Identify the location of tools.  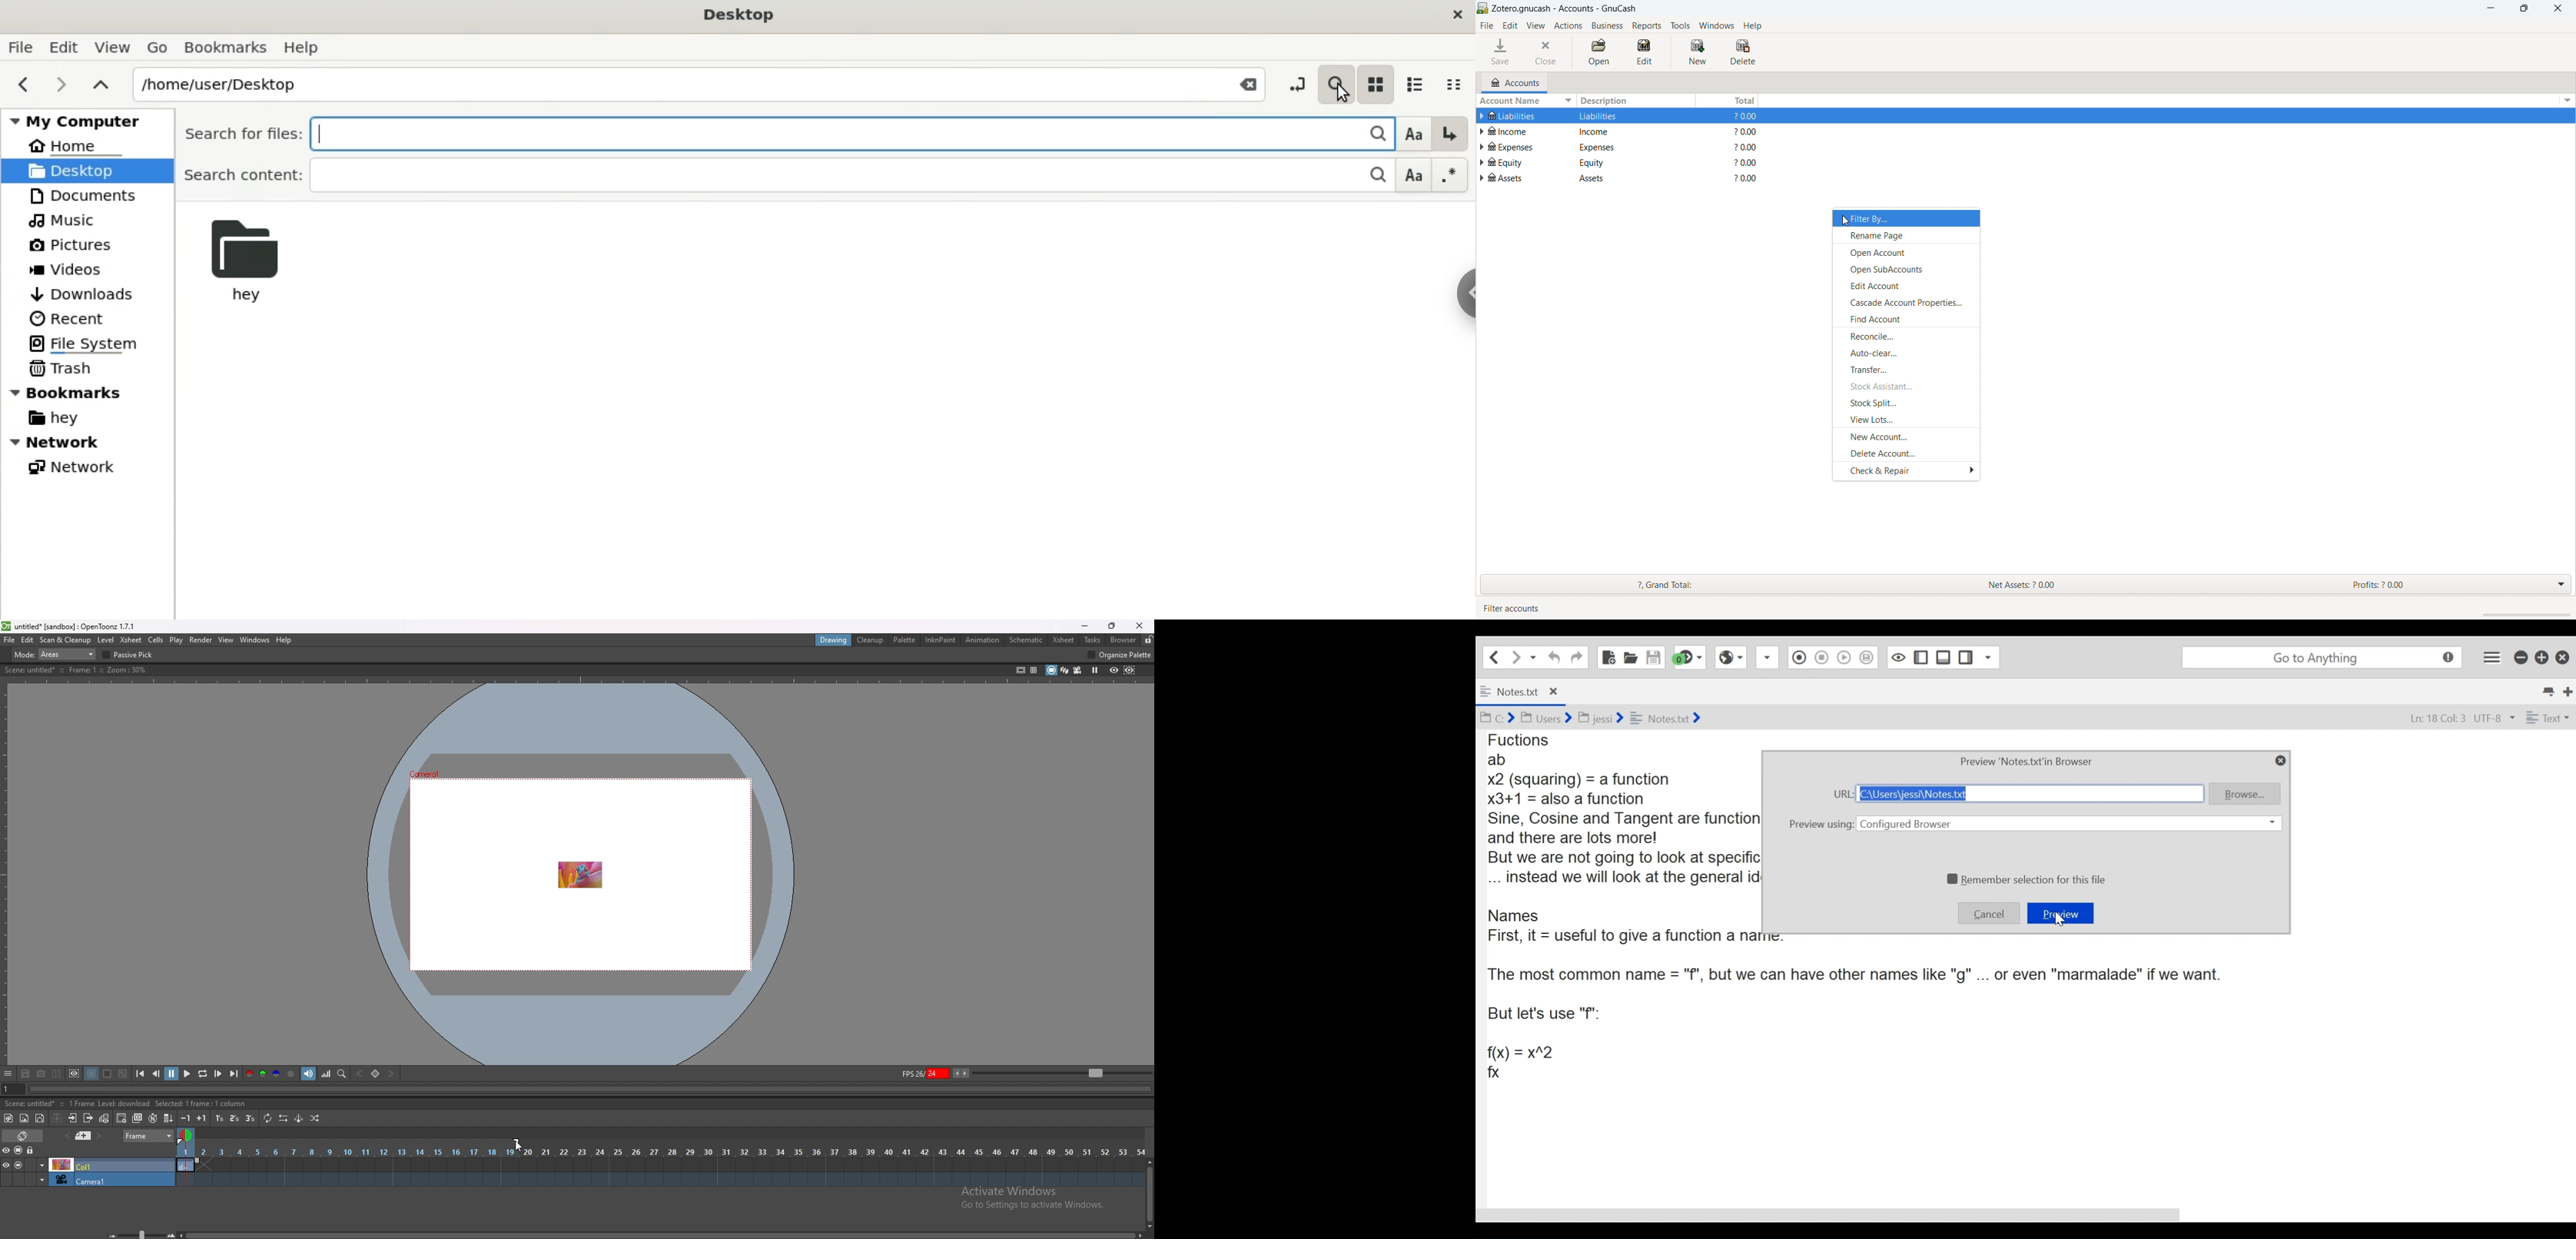
(1680, 26).